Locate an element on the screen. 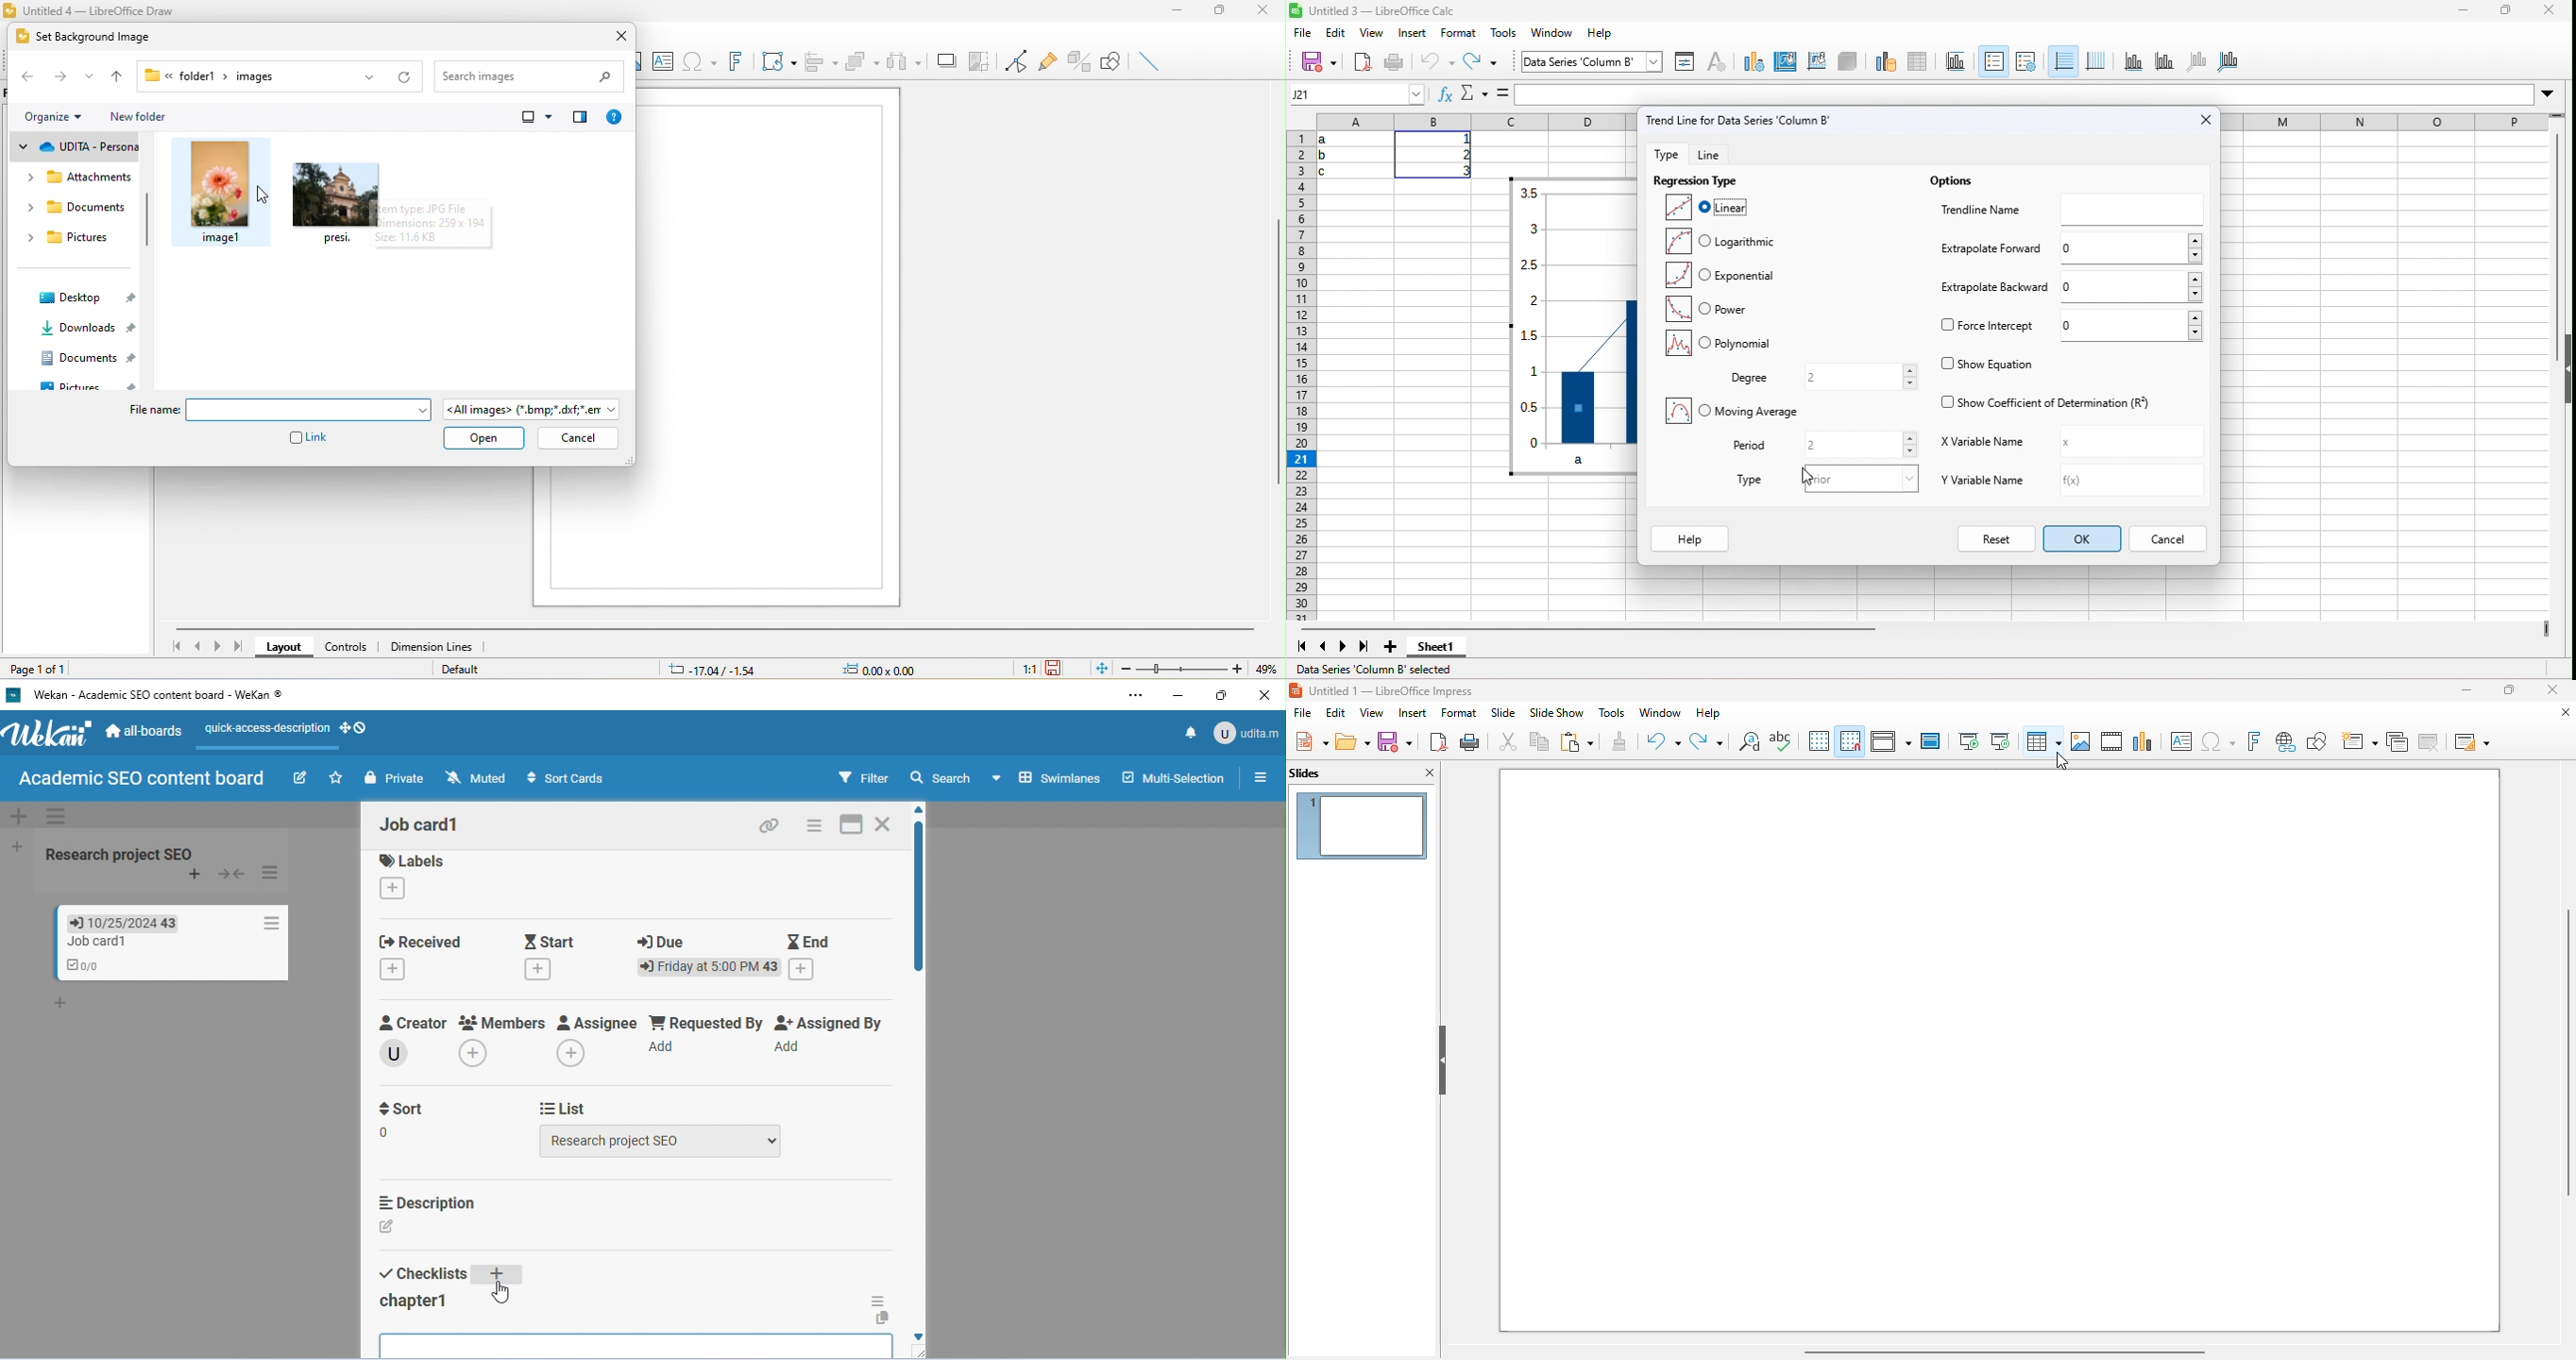 This screenshot has width=2576, height=1372. close is located at coordinates (2551, 688).